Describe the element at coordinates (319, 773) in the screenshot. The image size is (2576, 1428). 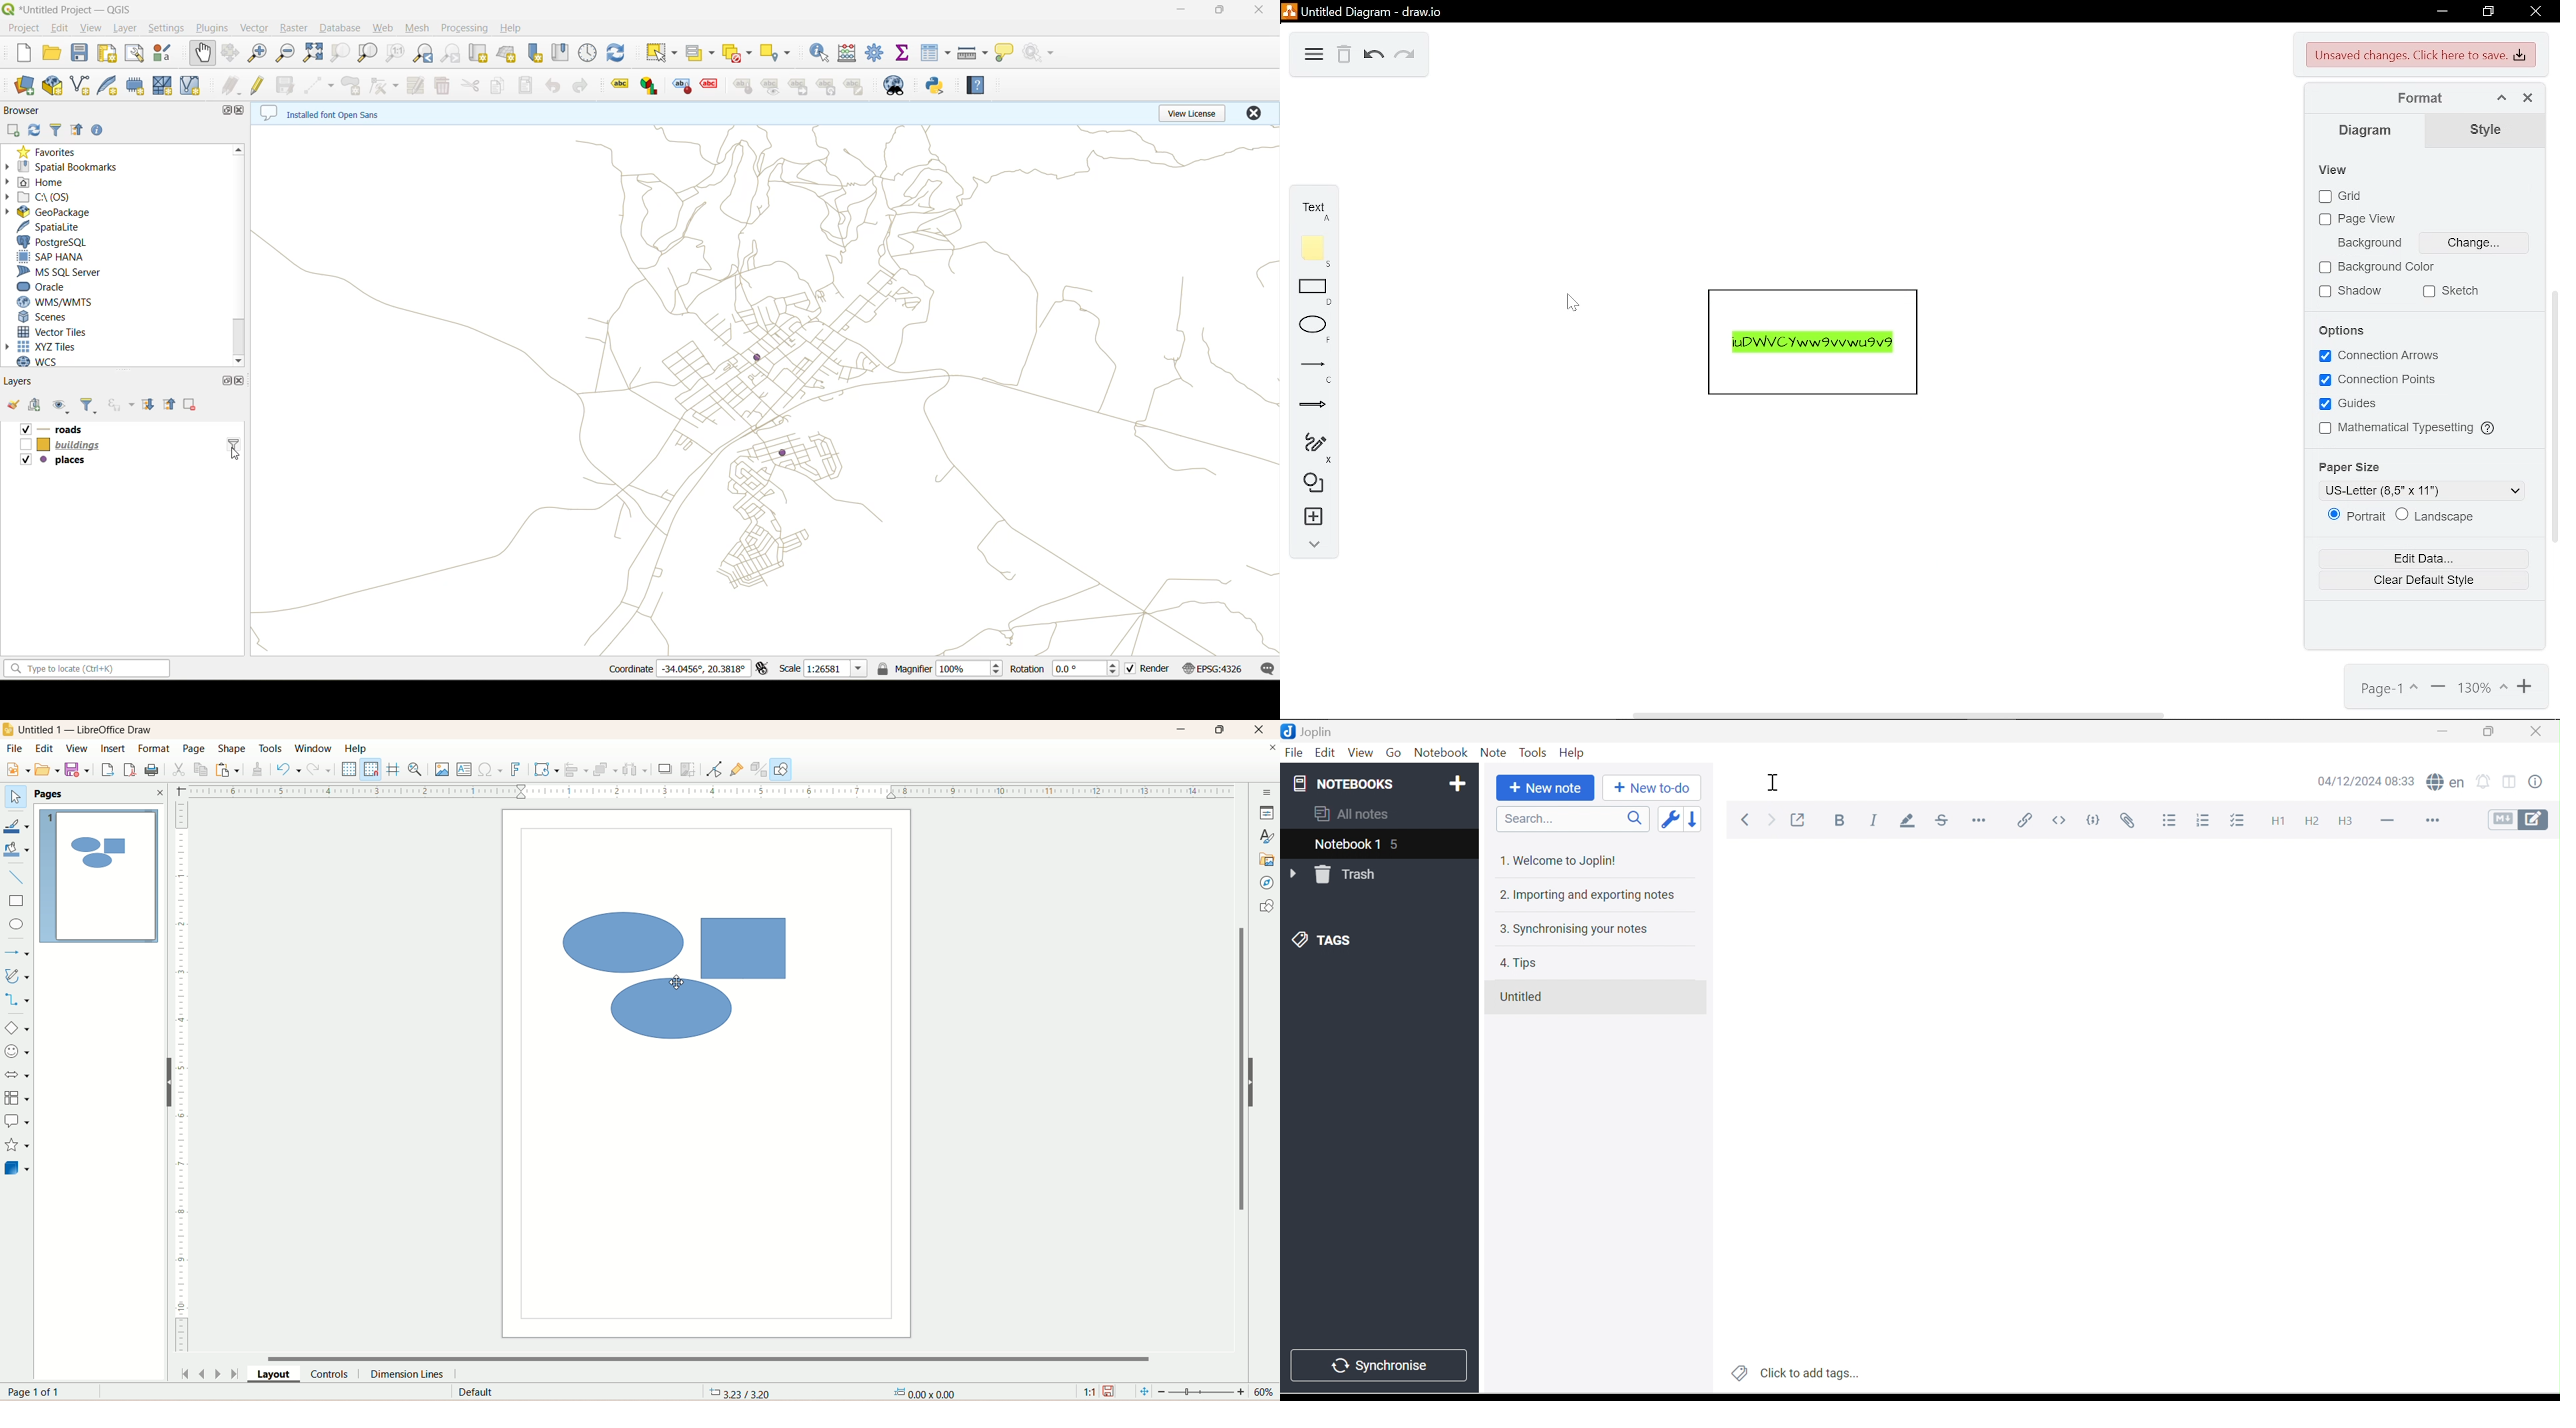
I see `redo` at that location.